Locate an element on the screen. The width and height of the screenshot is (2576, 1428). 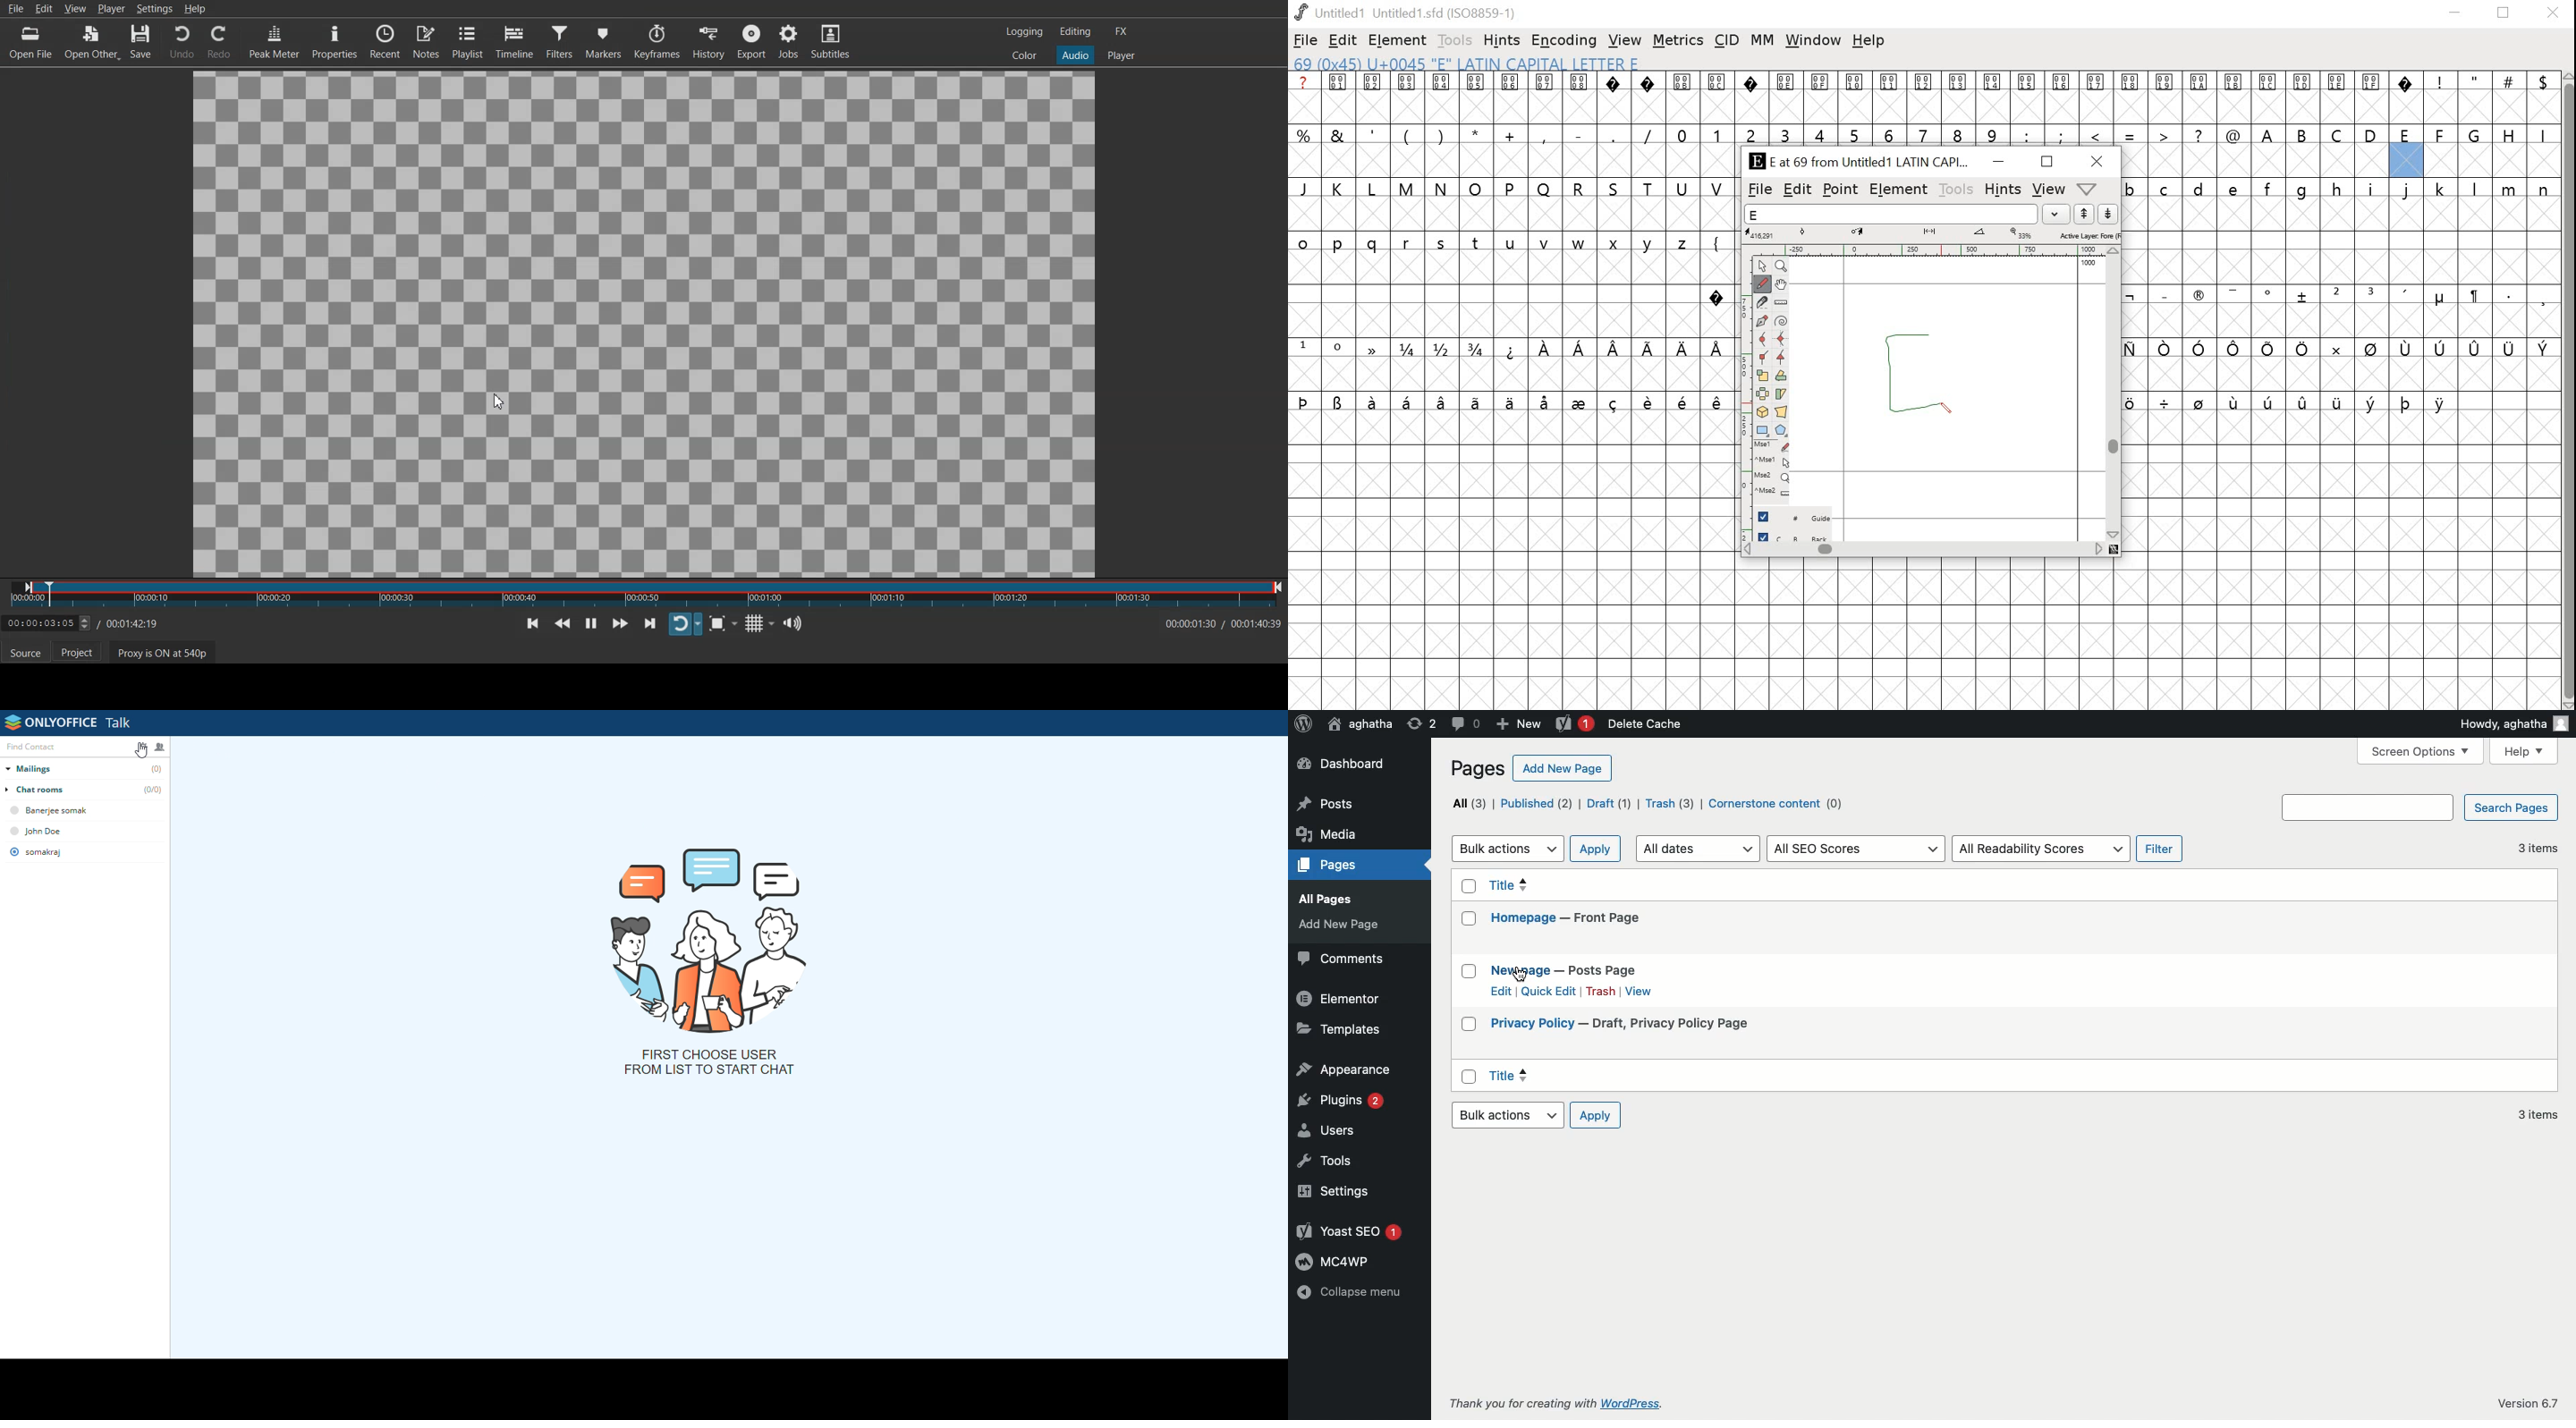
Edit is located at coordinates (44, 8).